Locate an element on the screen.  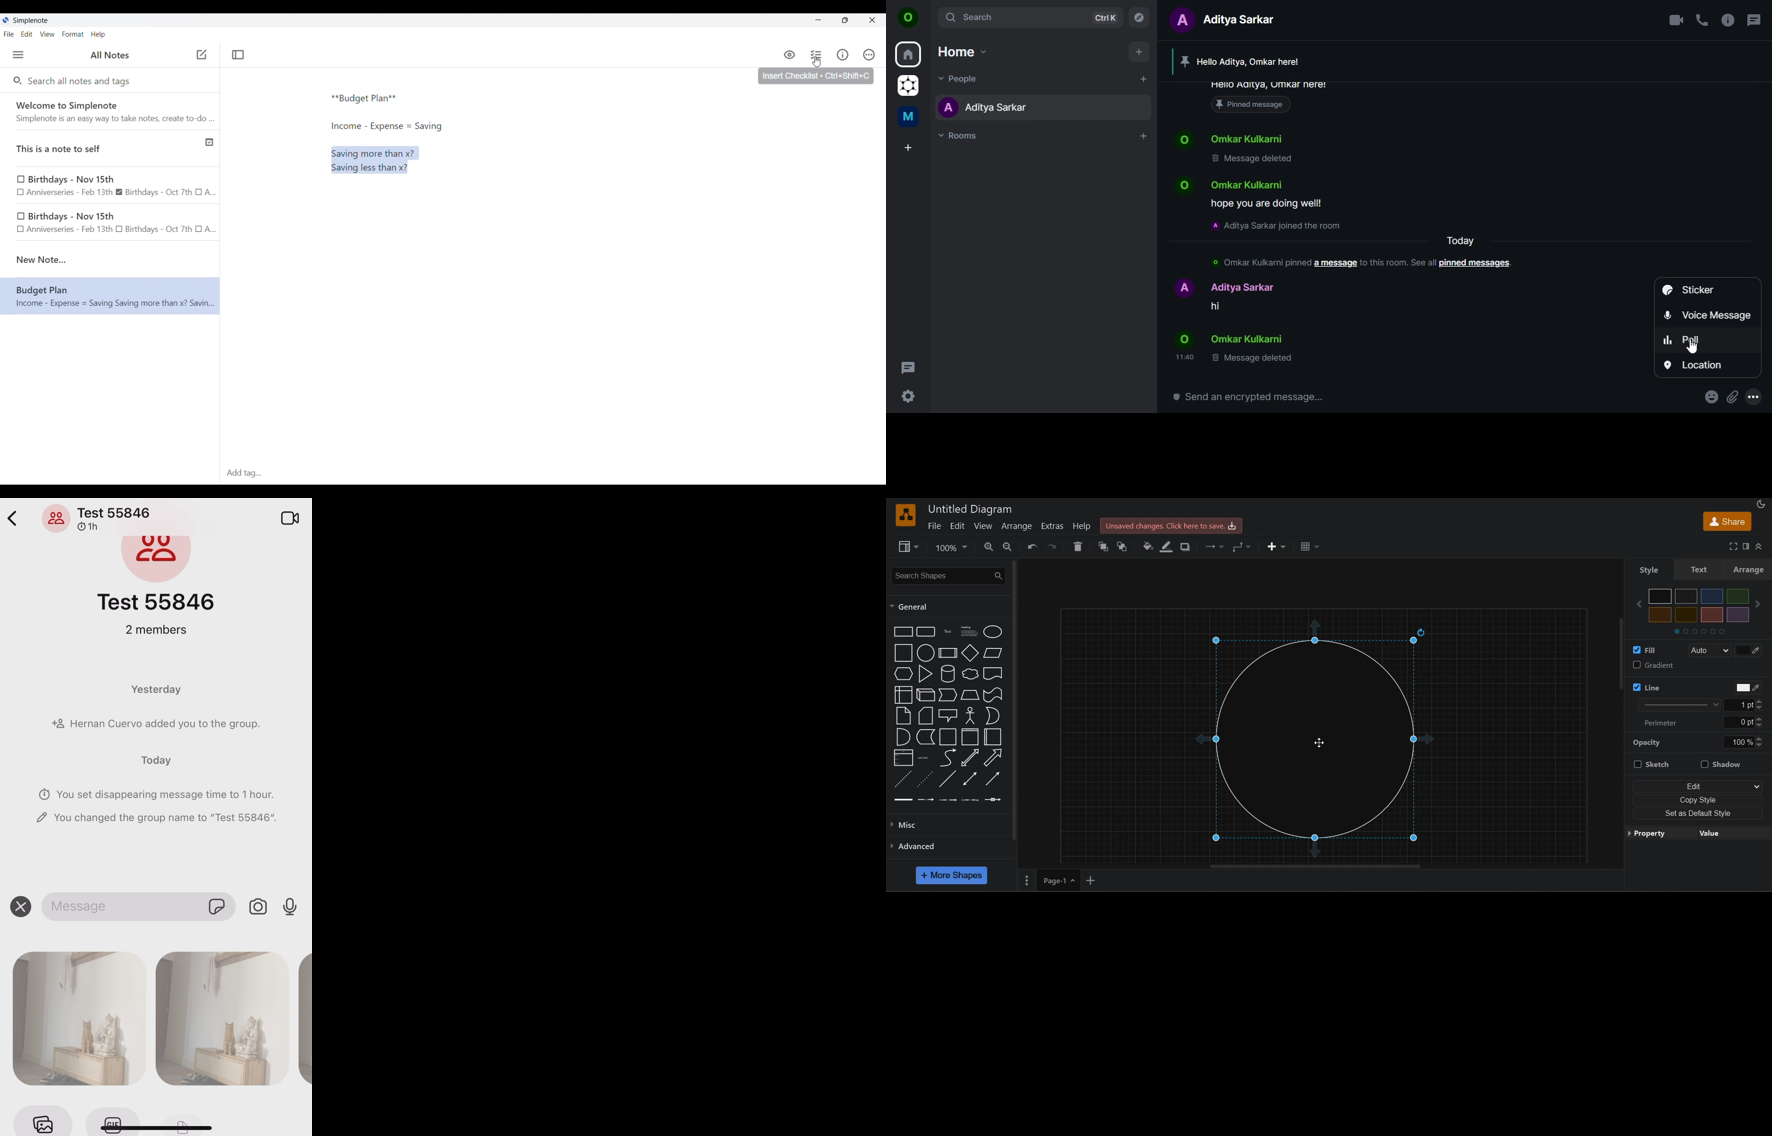
horizontal container is located at coordinates (994, 737).